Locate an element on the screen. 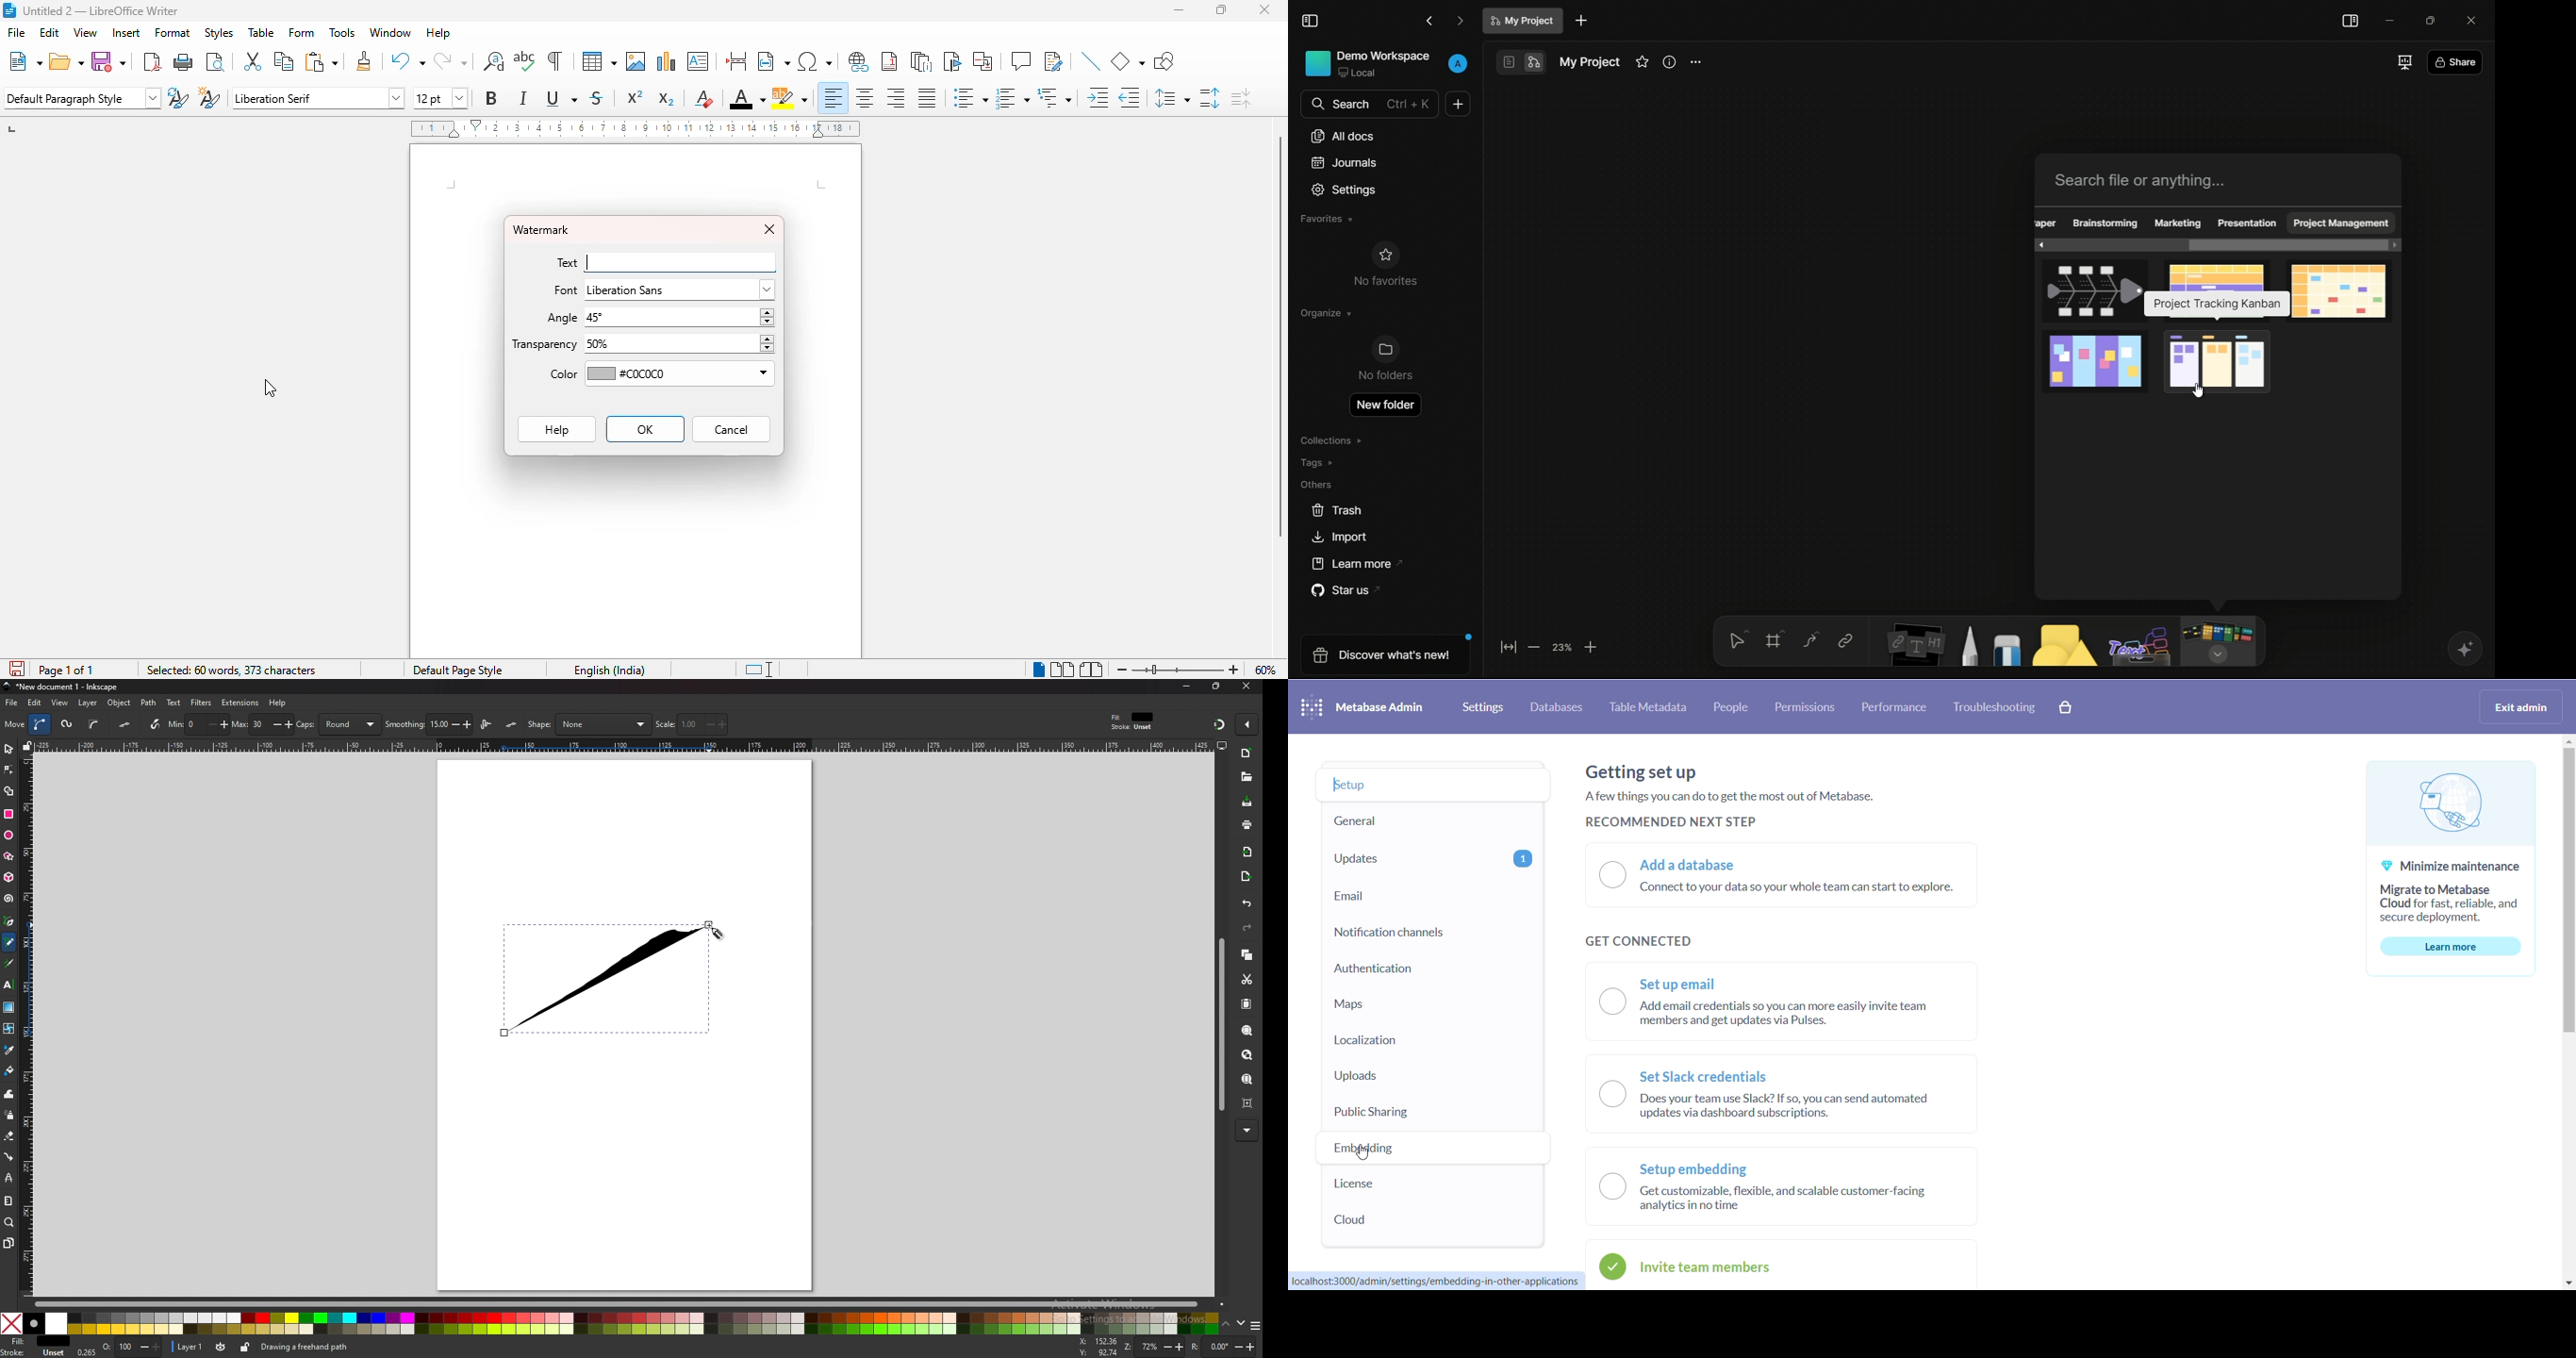 This screenshot has width=2576, height=1372. strikethrough is located at coordinates (596, 98).